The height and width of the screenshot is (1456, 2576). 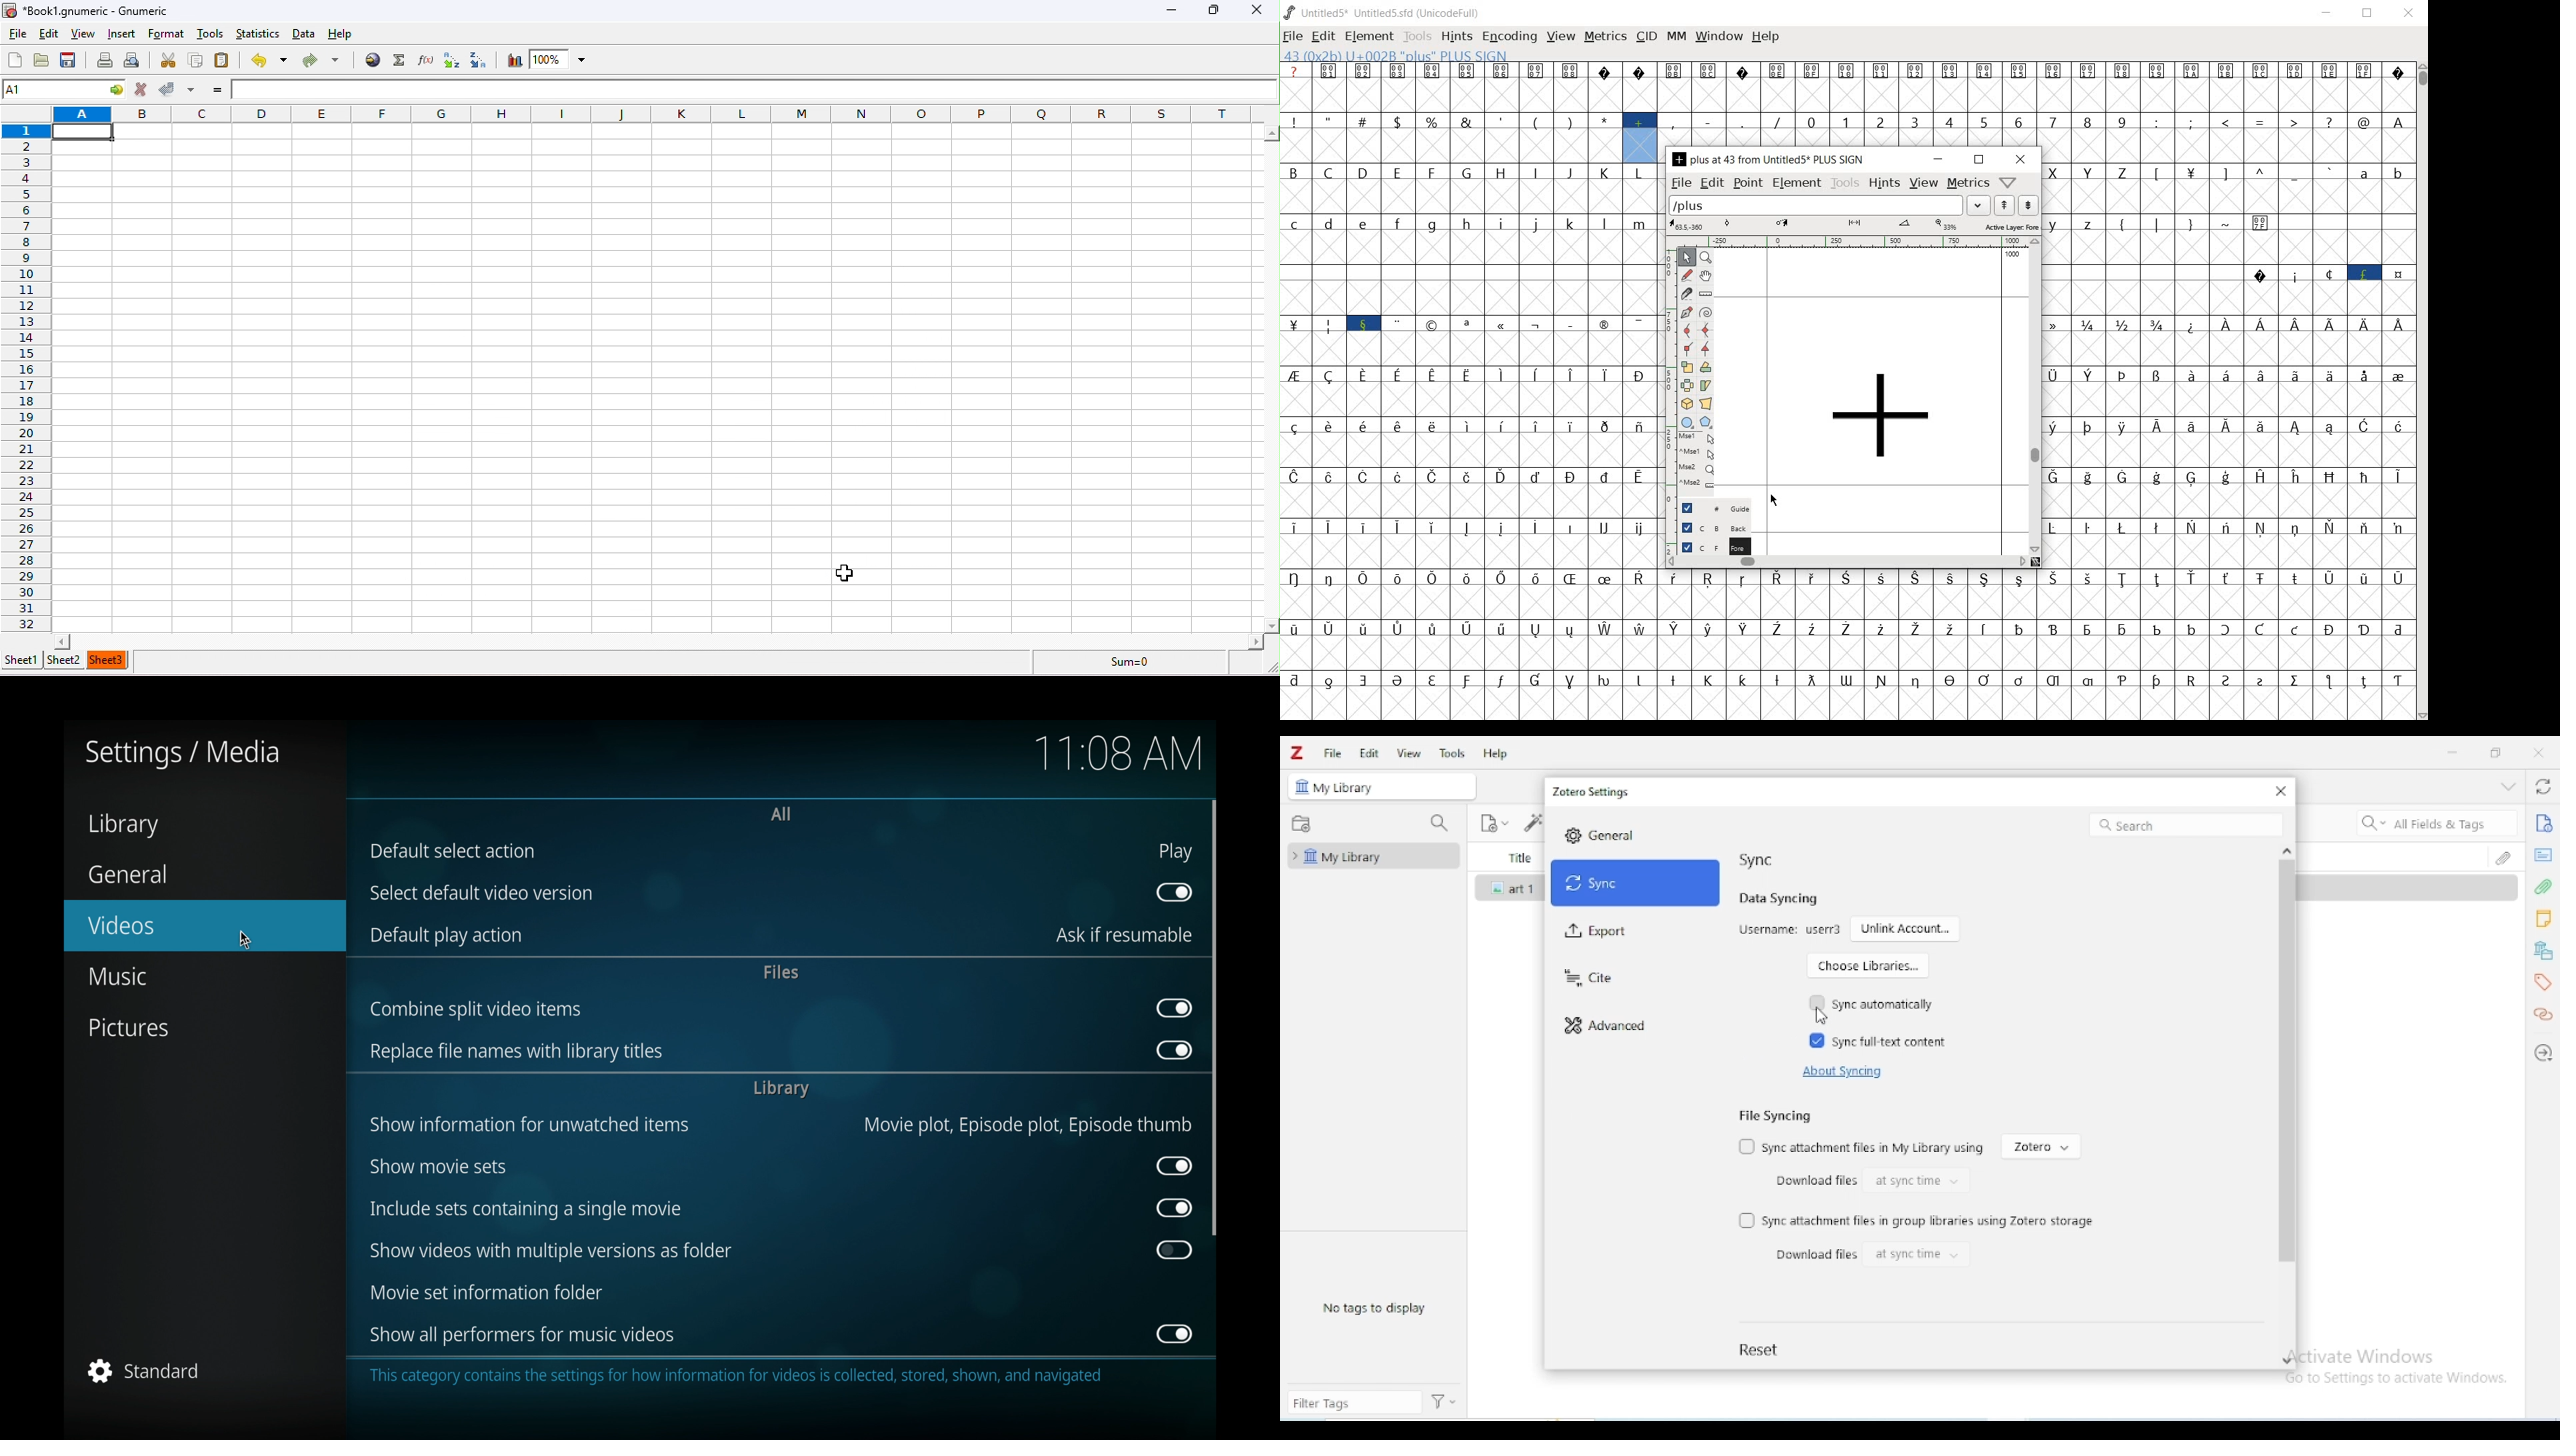 What do you see at coordinates (192, 62) in the screenshot?
I see `copy` at bounding box center [192, 62].